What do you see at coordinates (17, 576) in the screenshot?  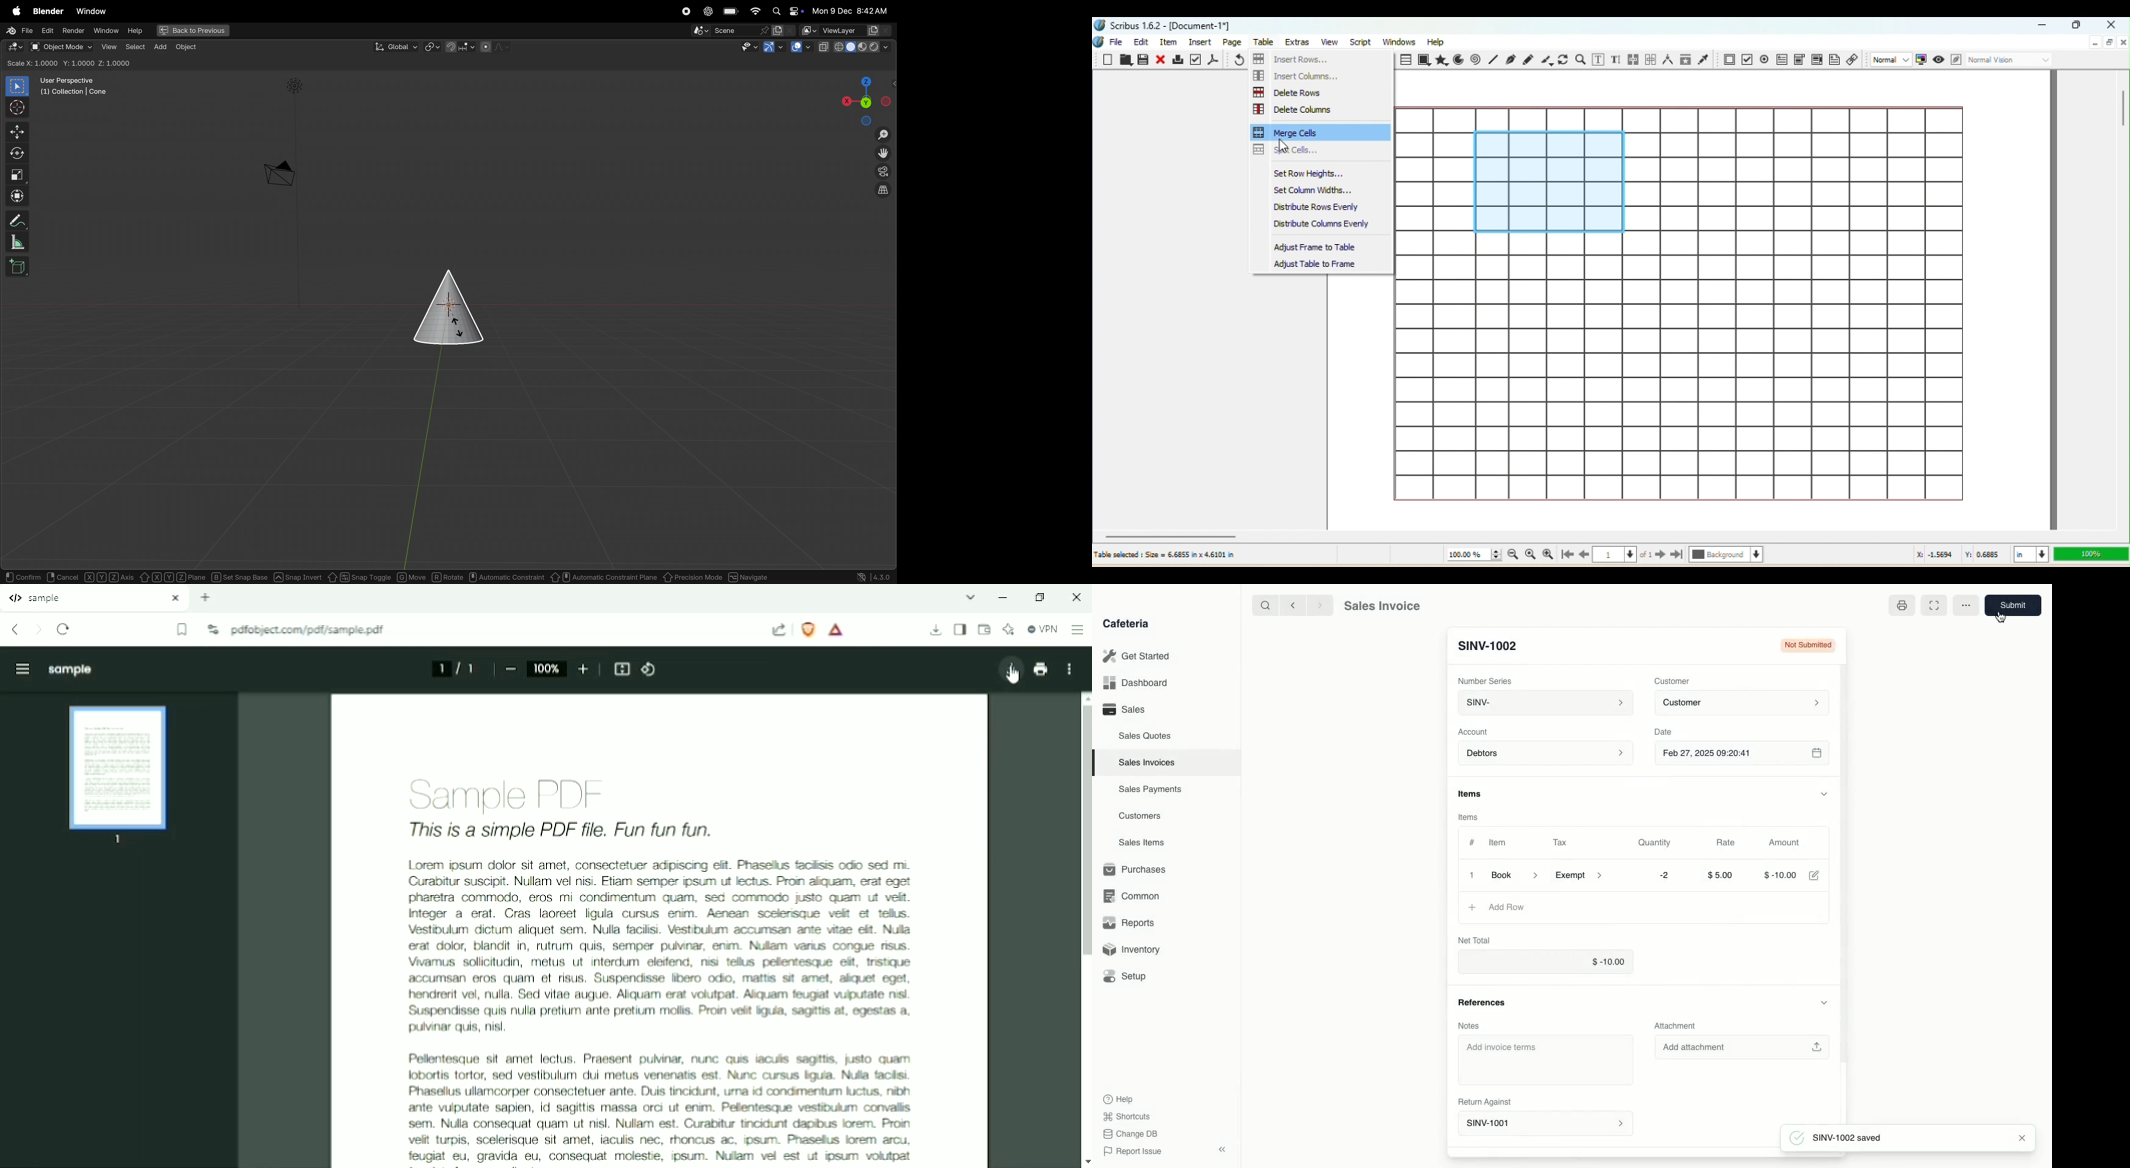 I see `select` at bounding box center [17, 576].